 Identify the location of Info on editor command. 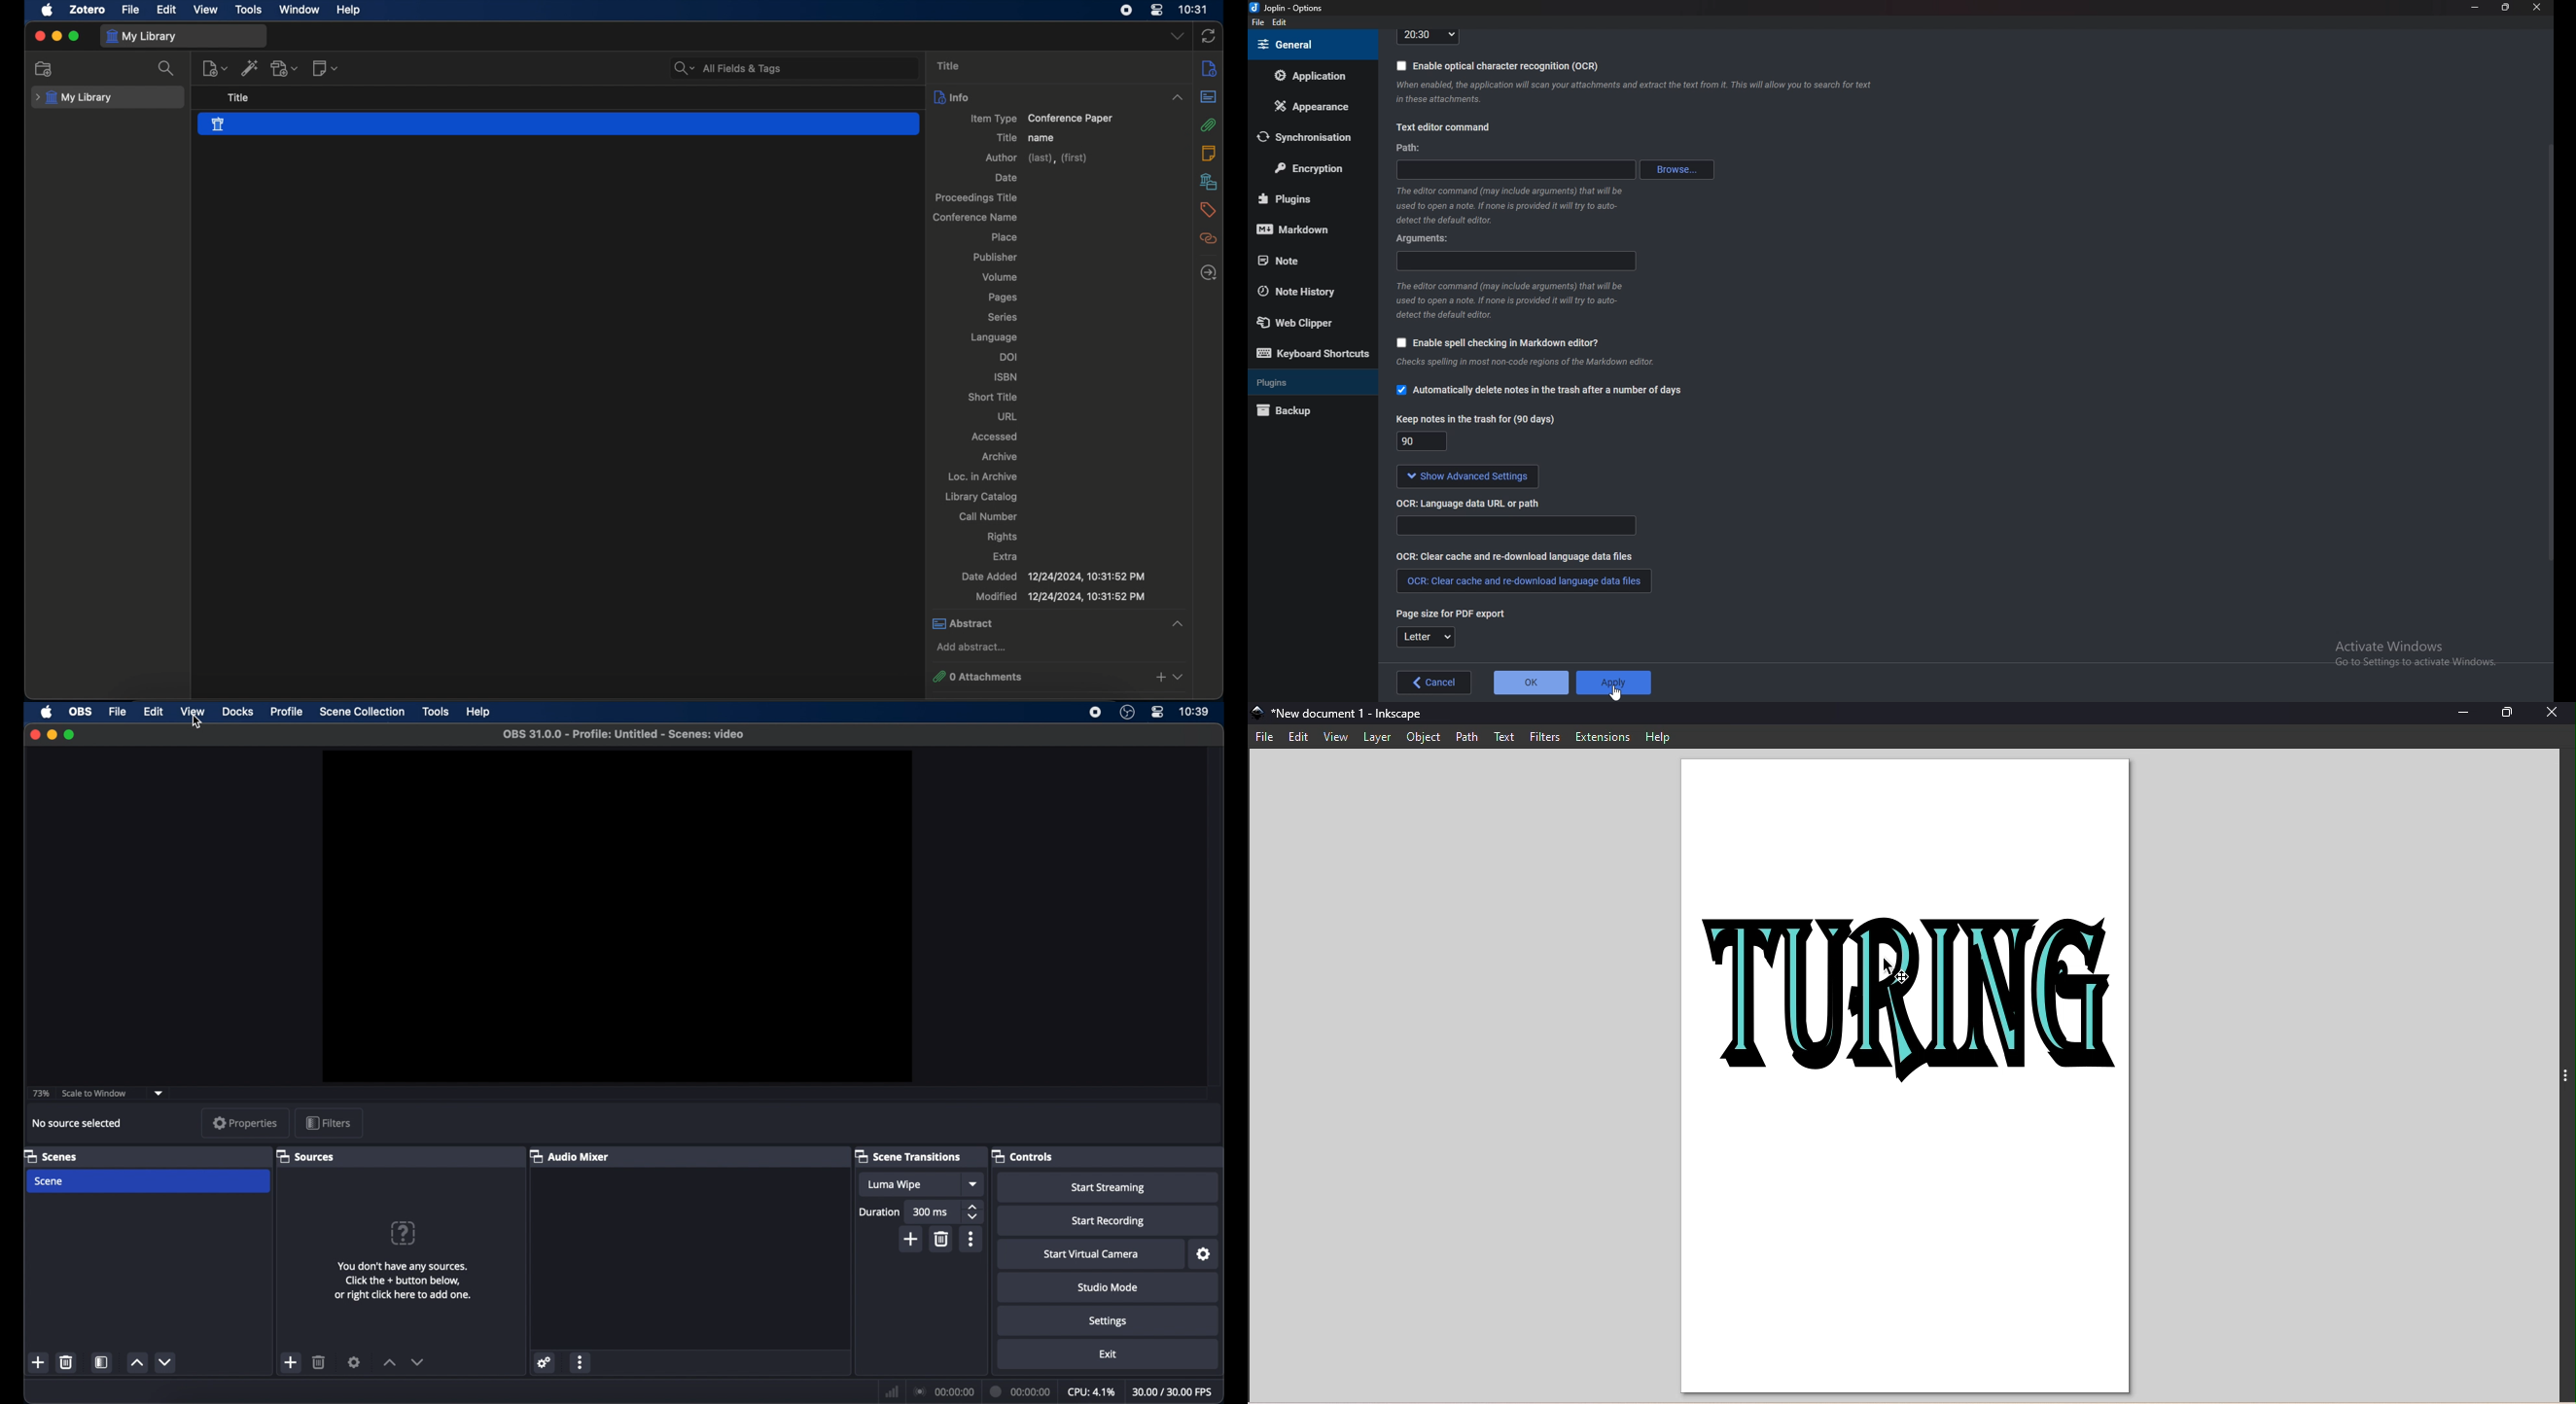
(1509, 300).